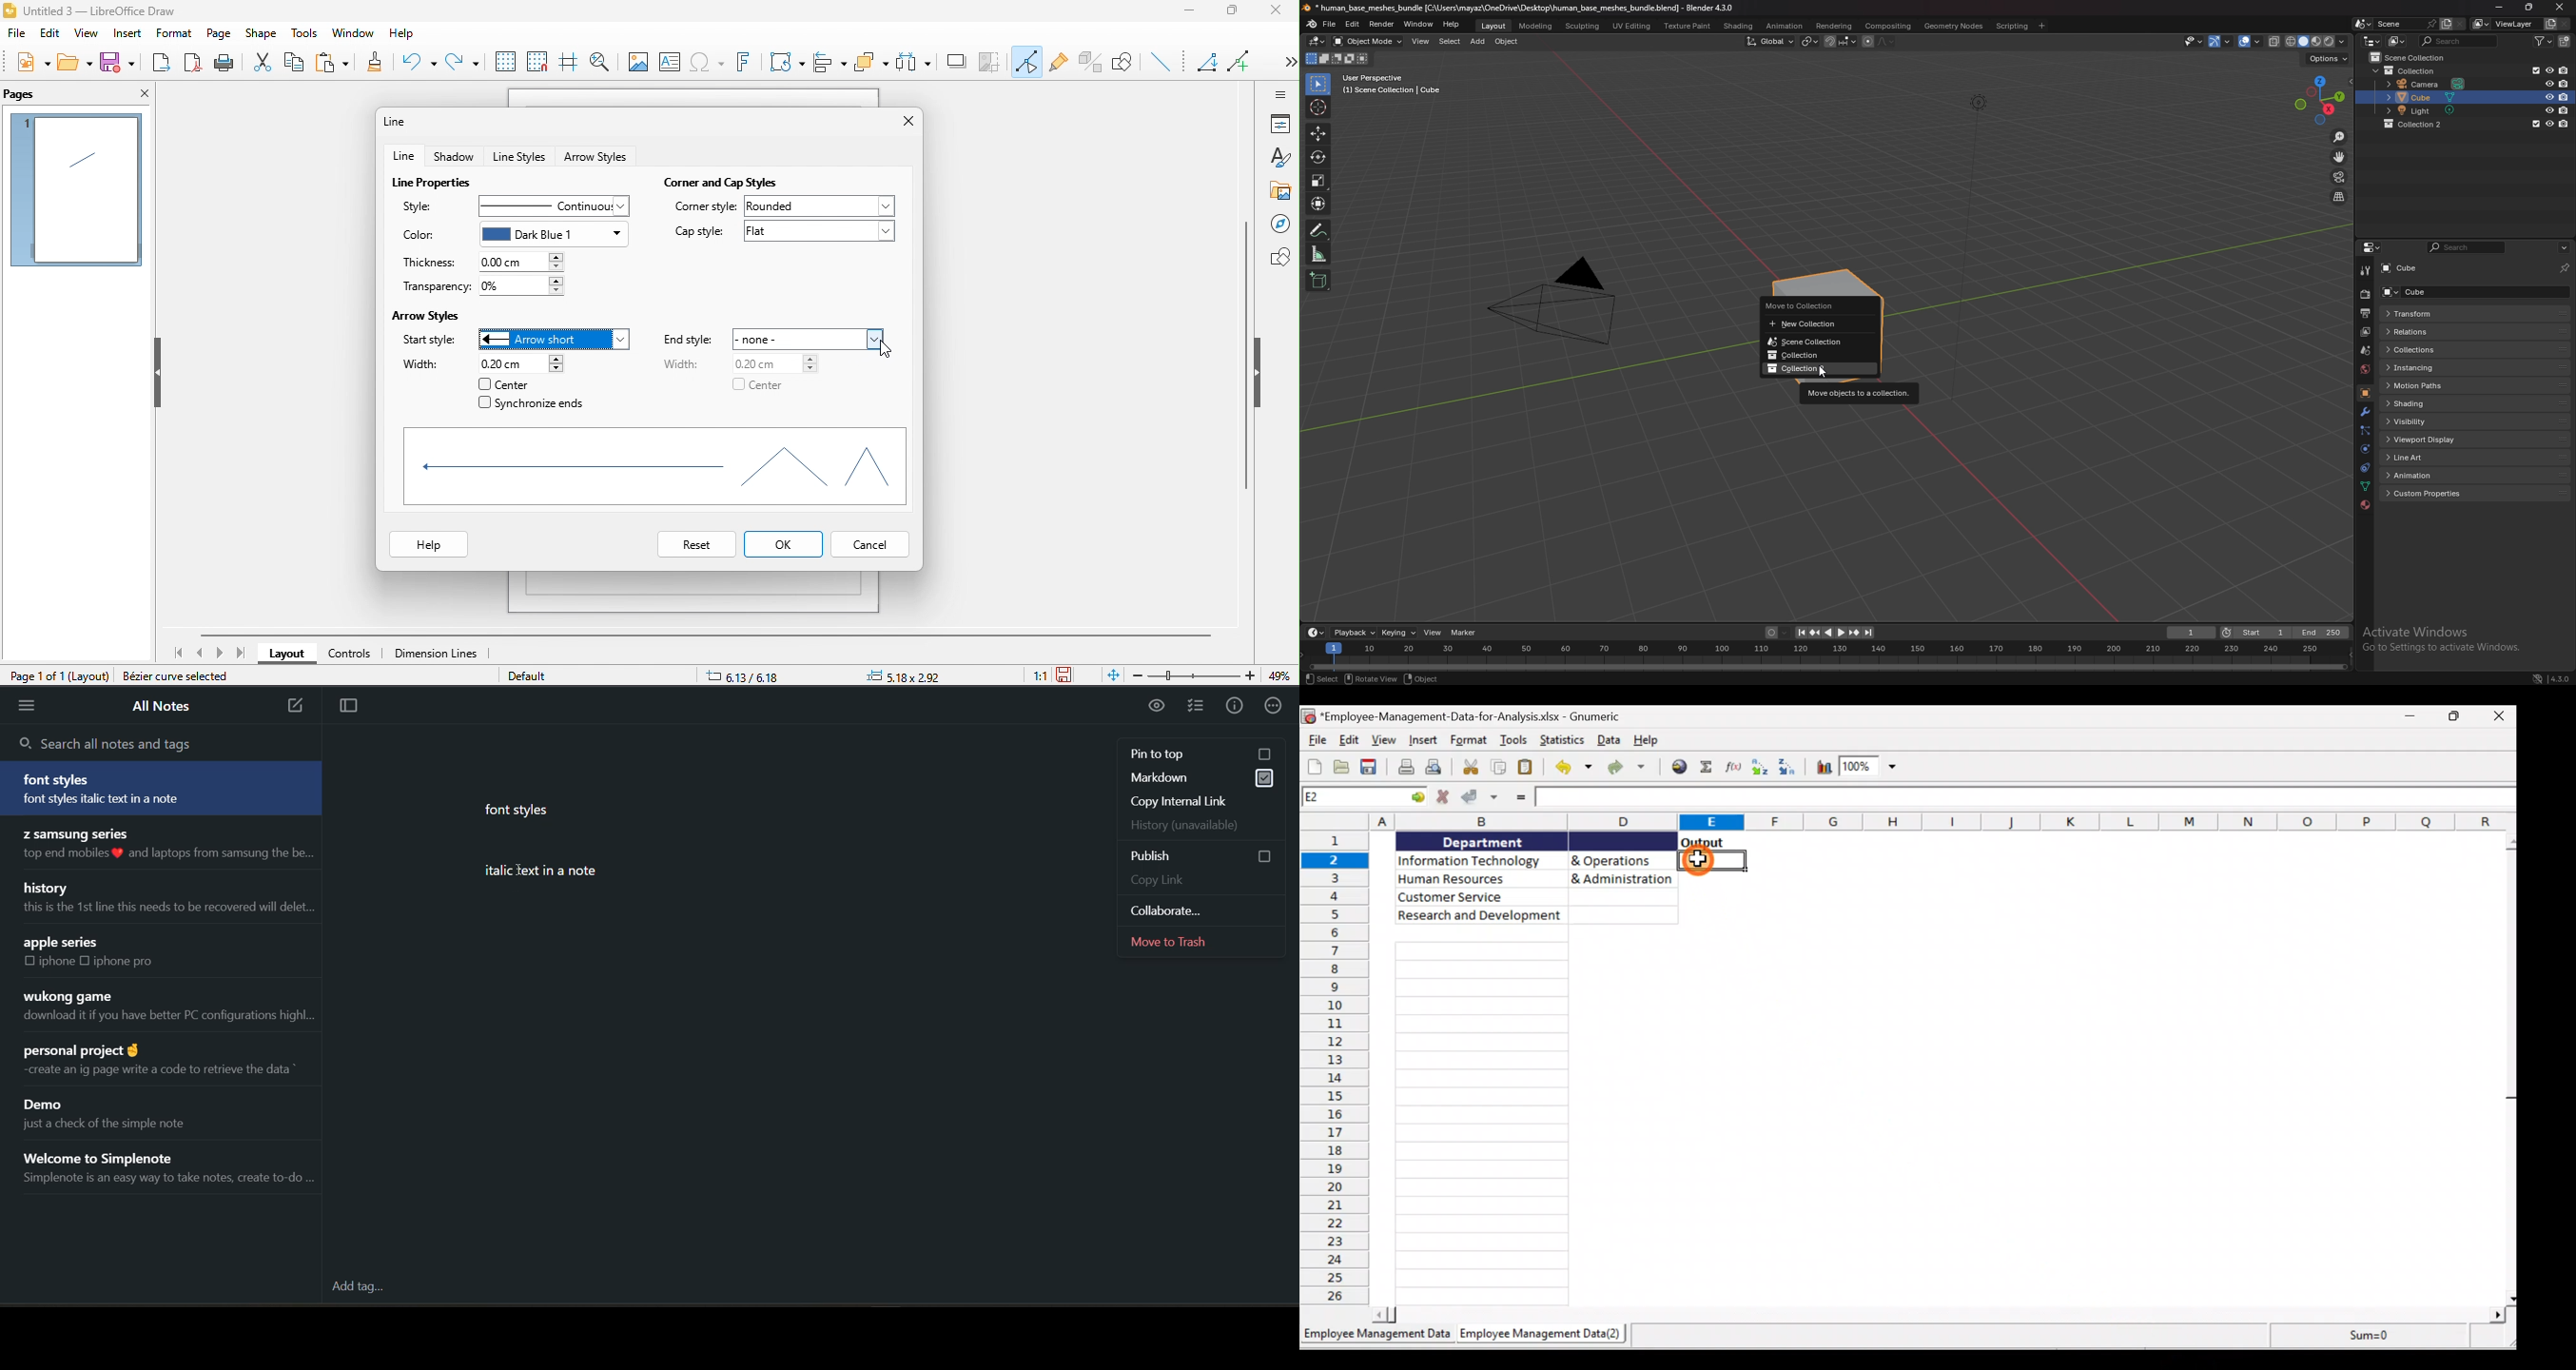 The width and height of the screenshot is (2576, 1372). I want to click on gluepoint function, so click(1060, 64).